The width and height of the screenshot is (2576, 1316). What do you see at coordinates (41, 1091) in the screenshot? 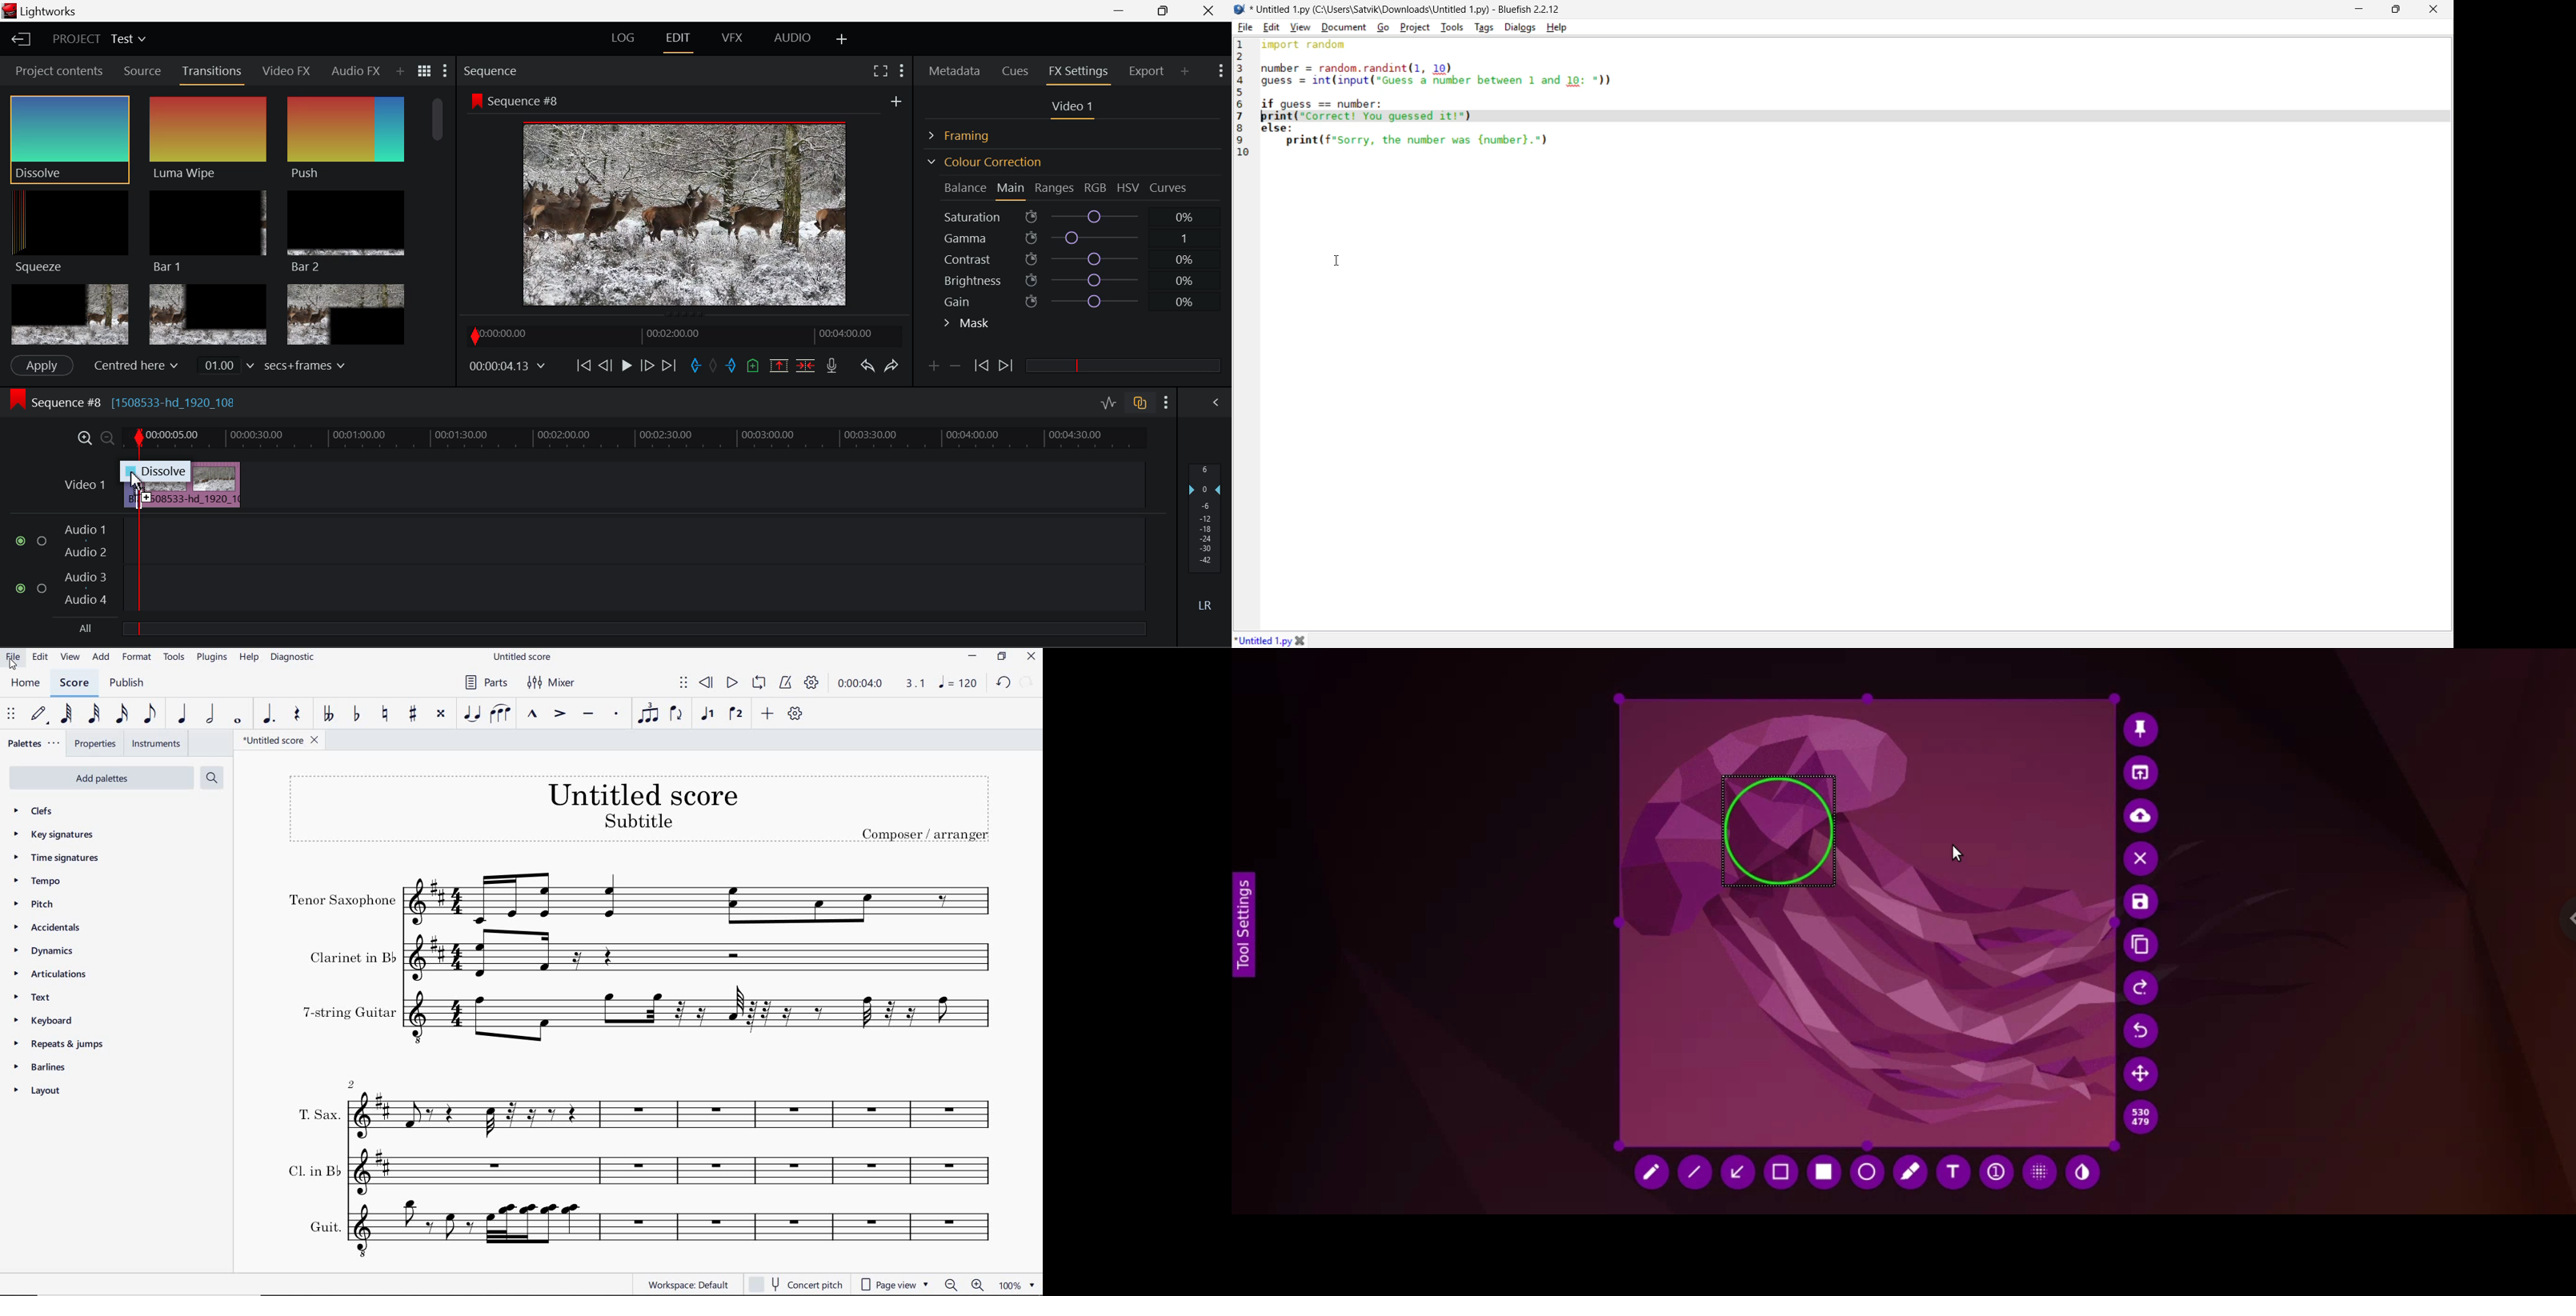
I see `layout` at bounding box center [41, 1091].